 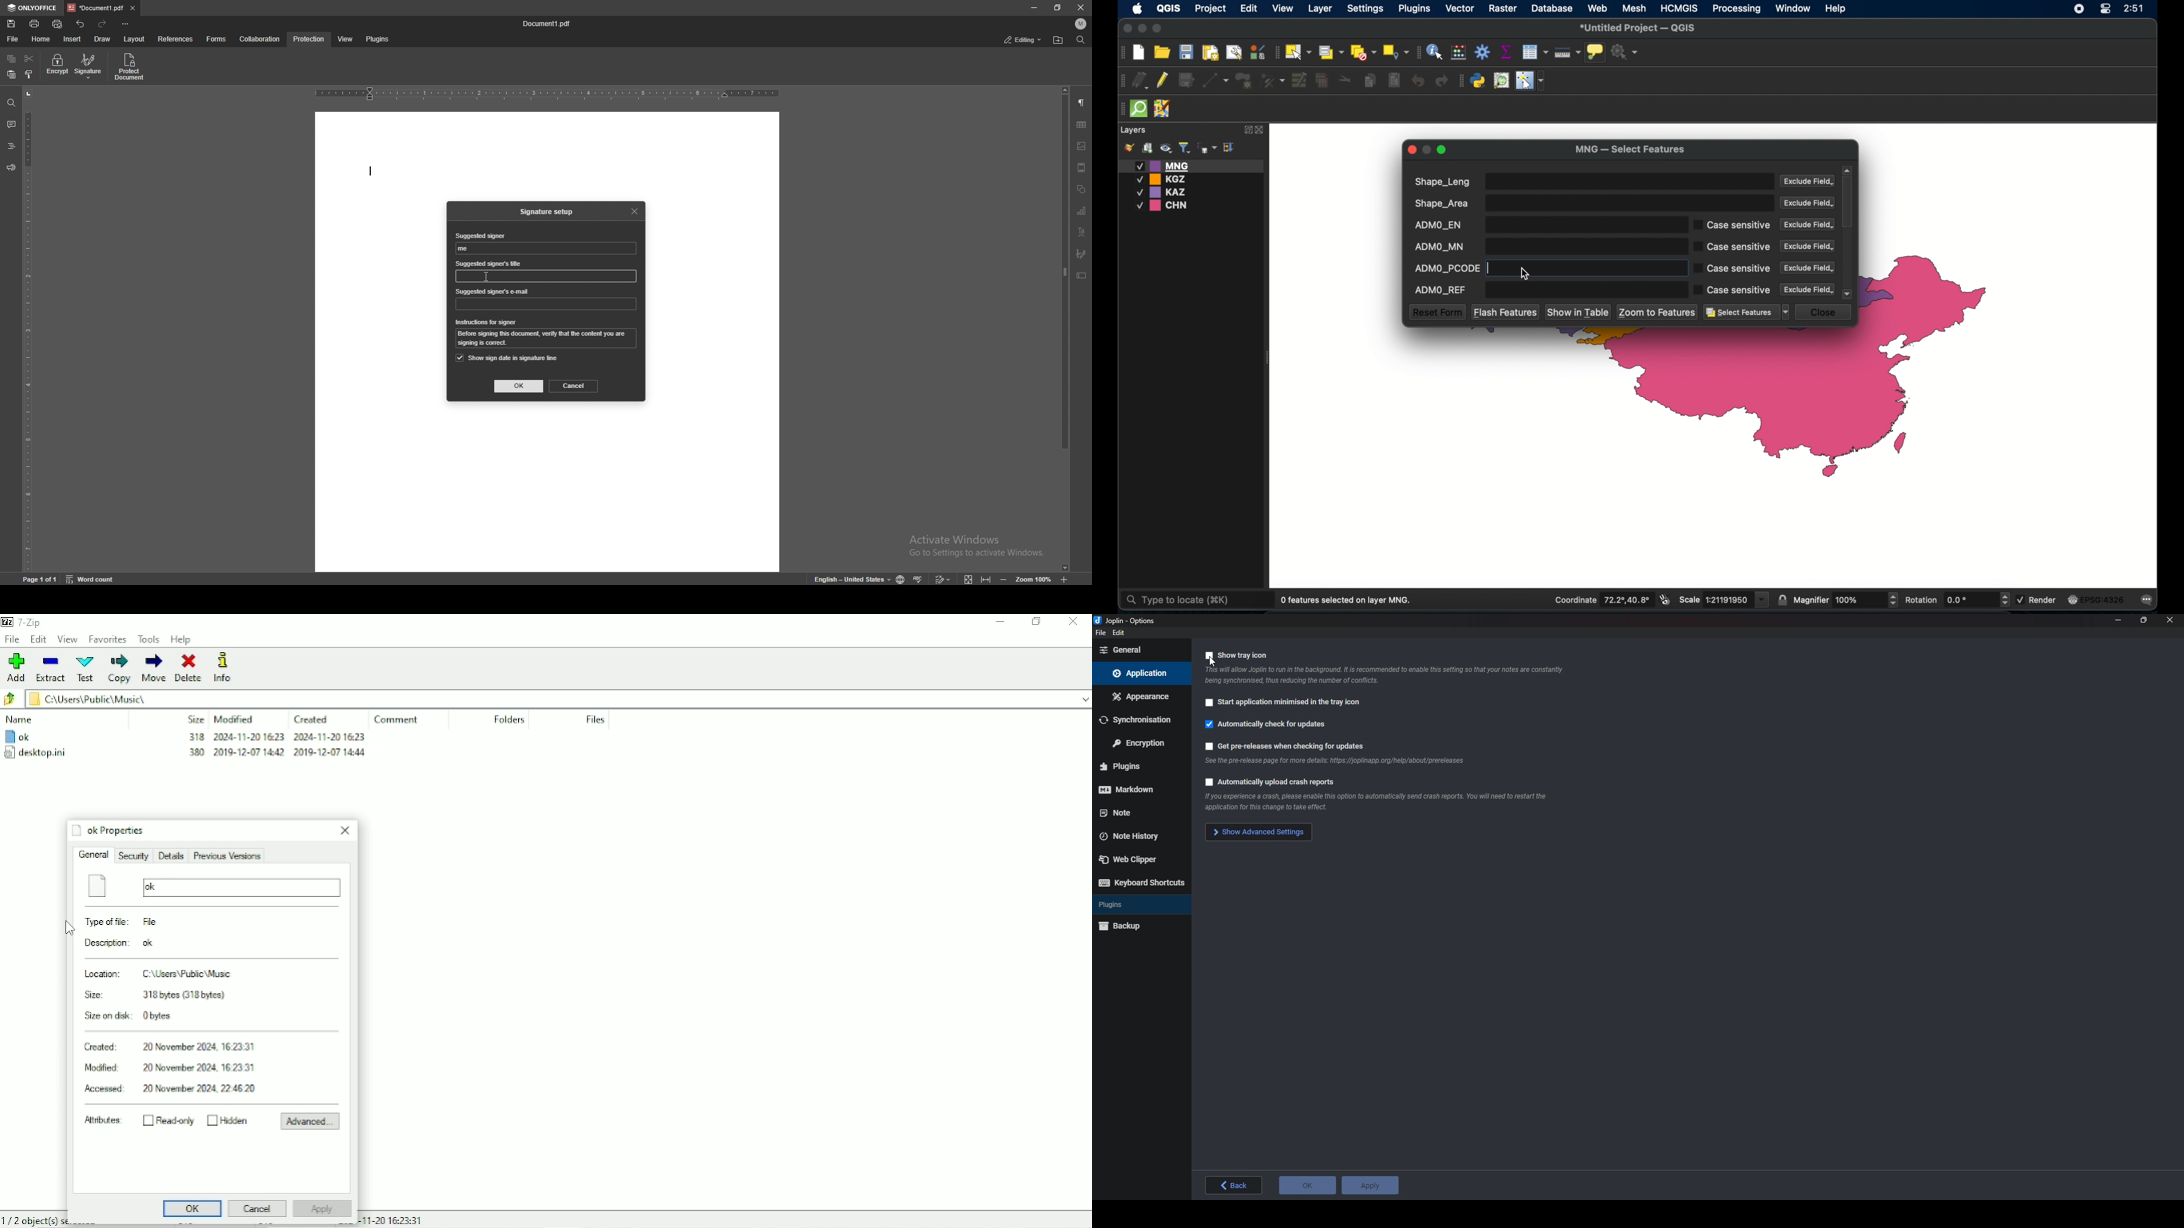 I want to click on MNG, so click(x=1191, y=165).